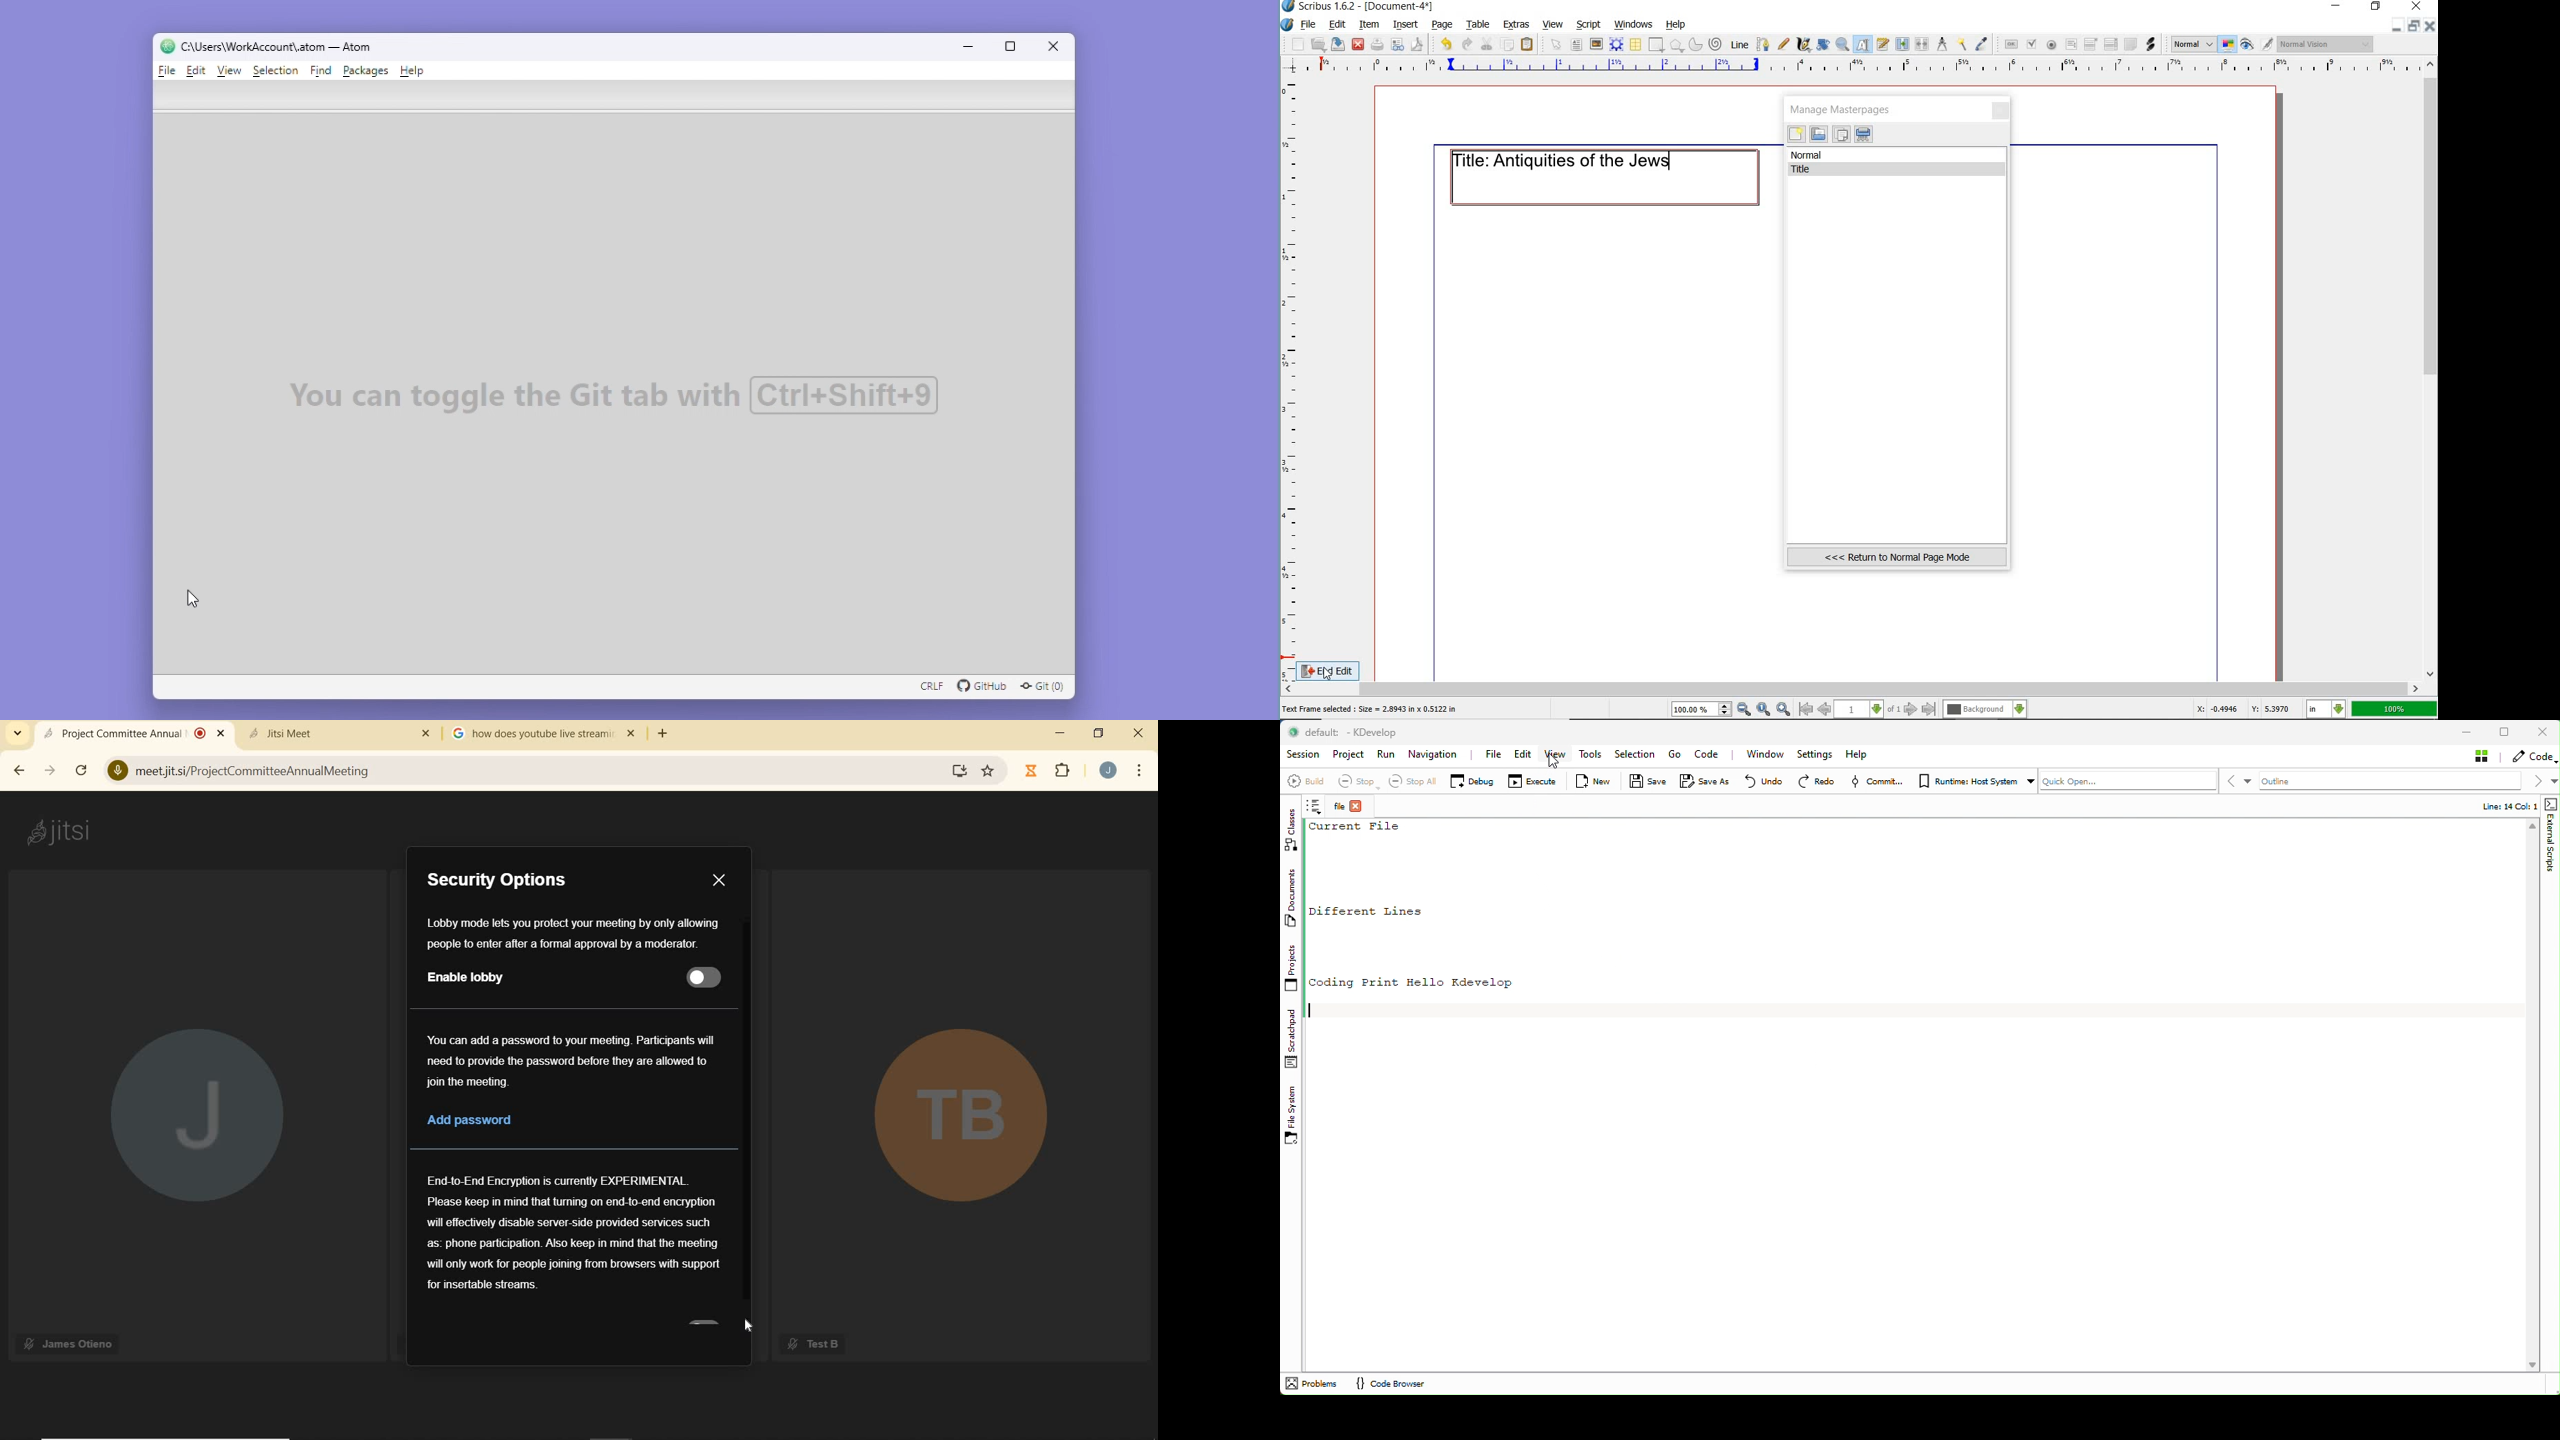 Image resolution: width=2576 pixels, height=1456 pixels. Describe the element at coordinates (1398, 46) in the screenshot. I see `preflight verifier` at that location.